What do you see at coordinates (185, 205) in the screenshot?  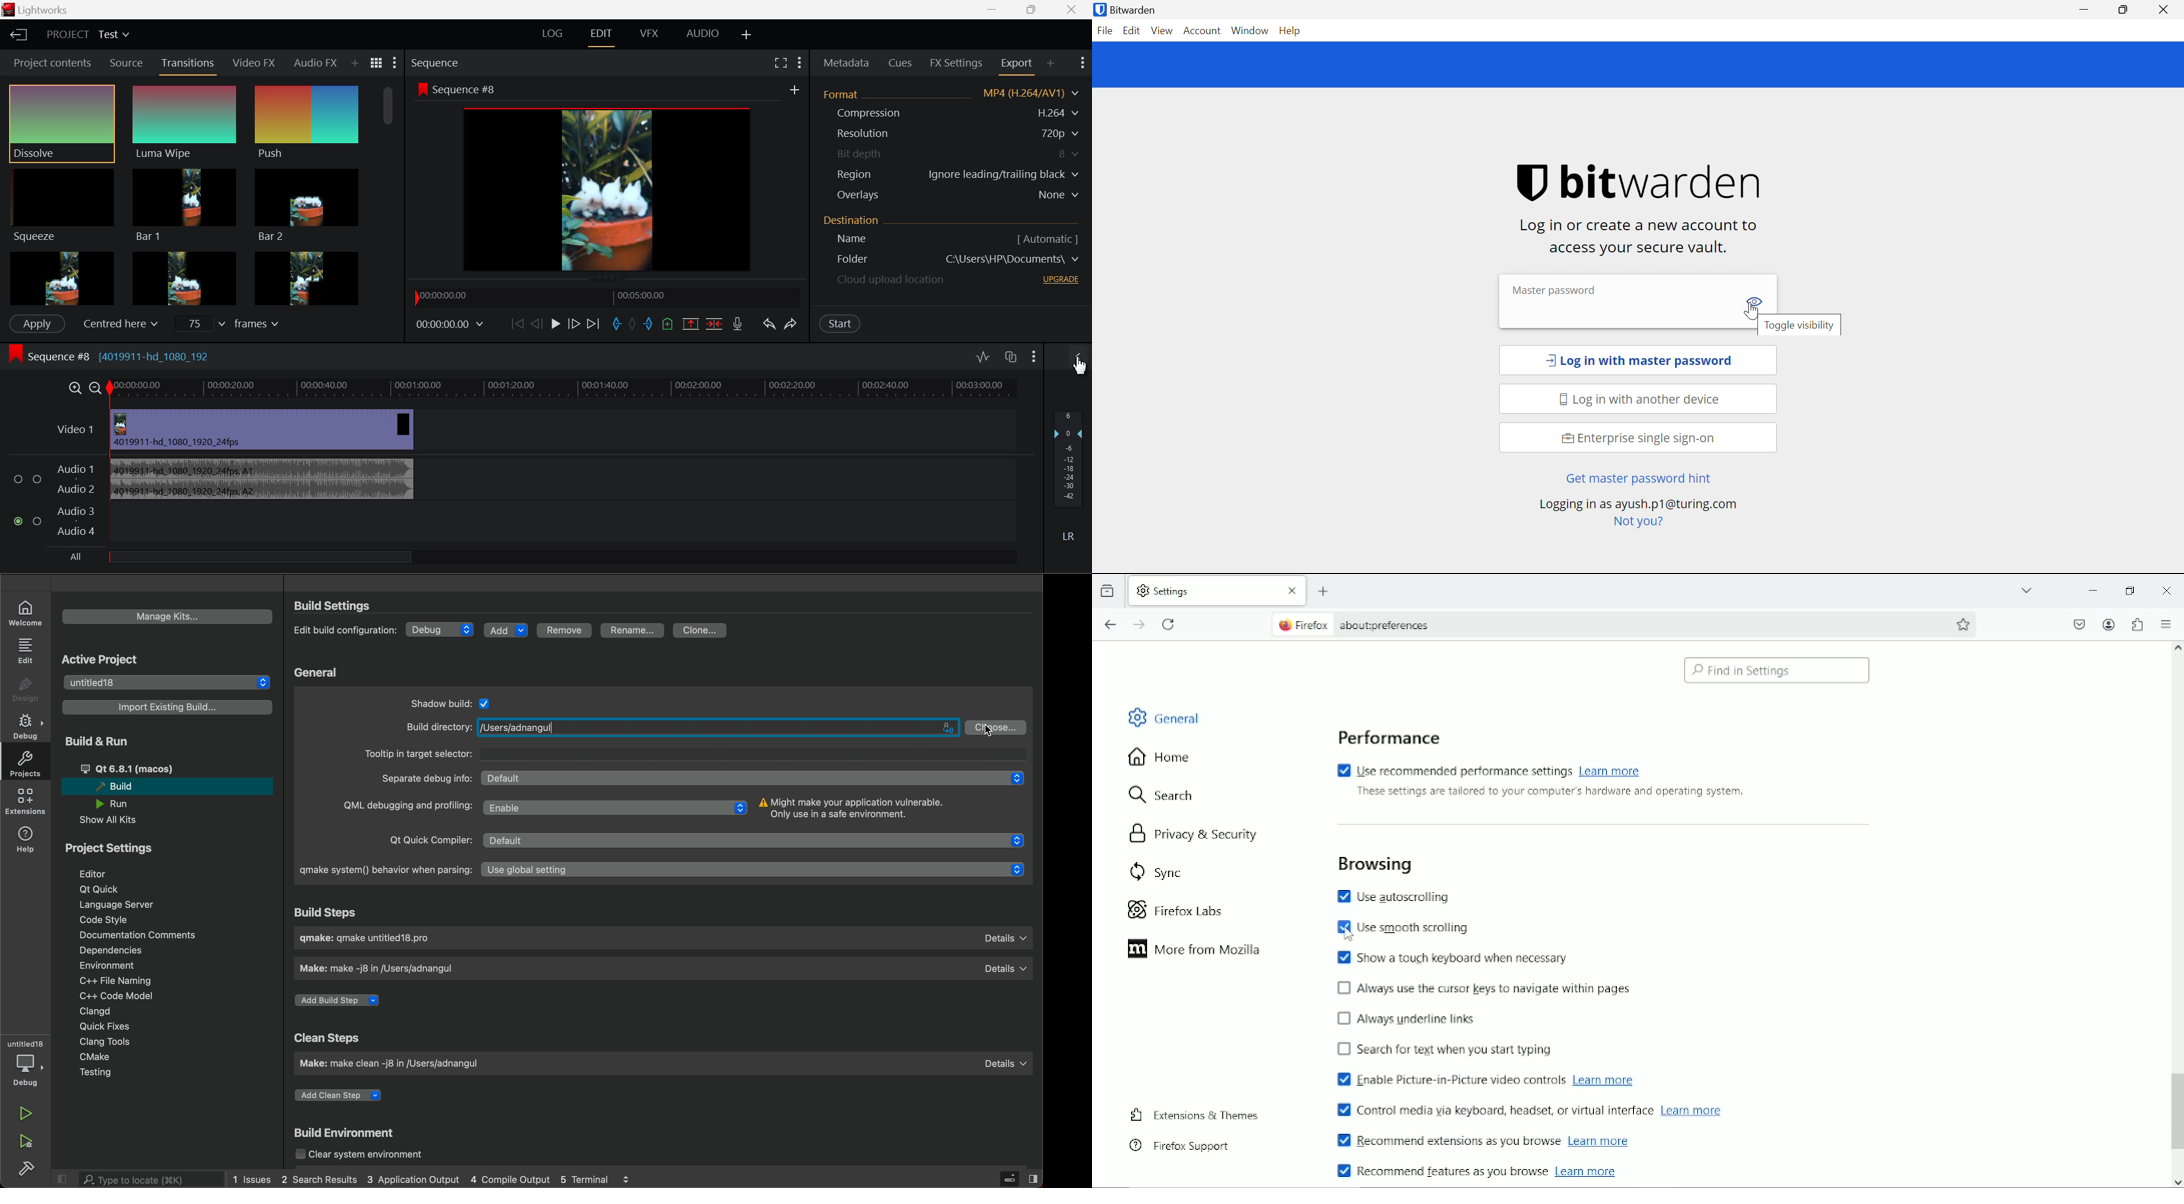 I see `Bar 1` at bounding box center [185, 205].